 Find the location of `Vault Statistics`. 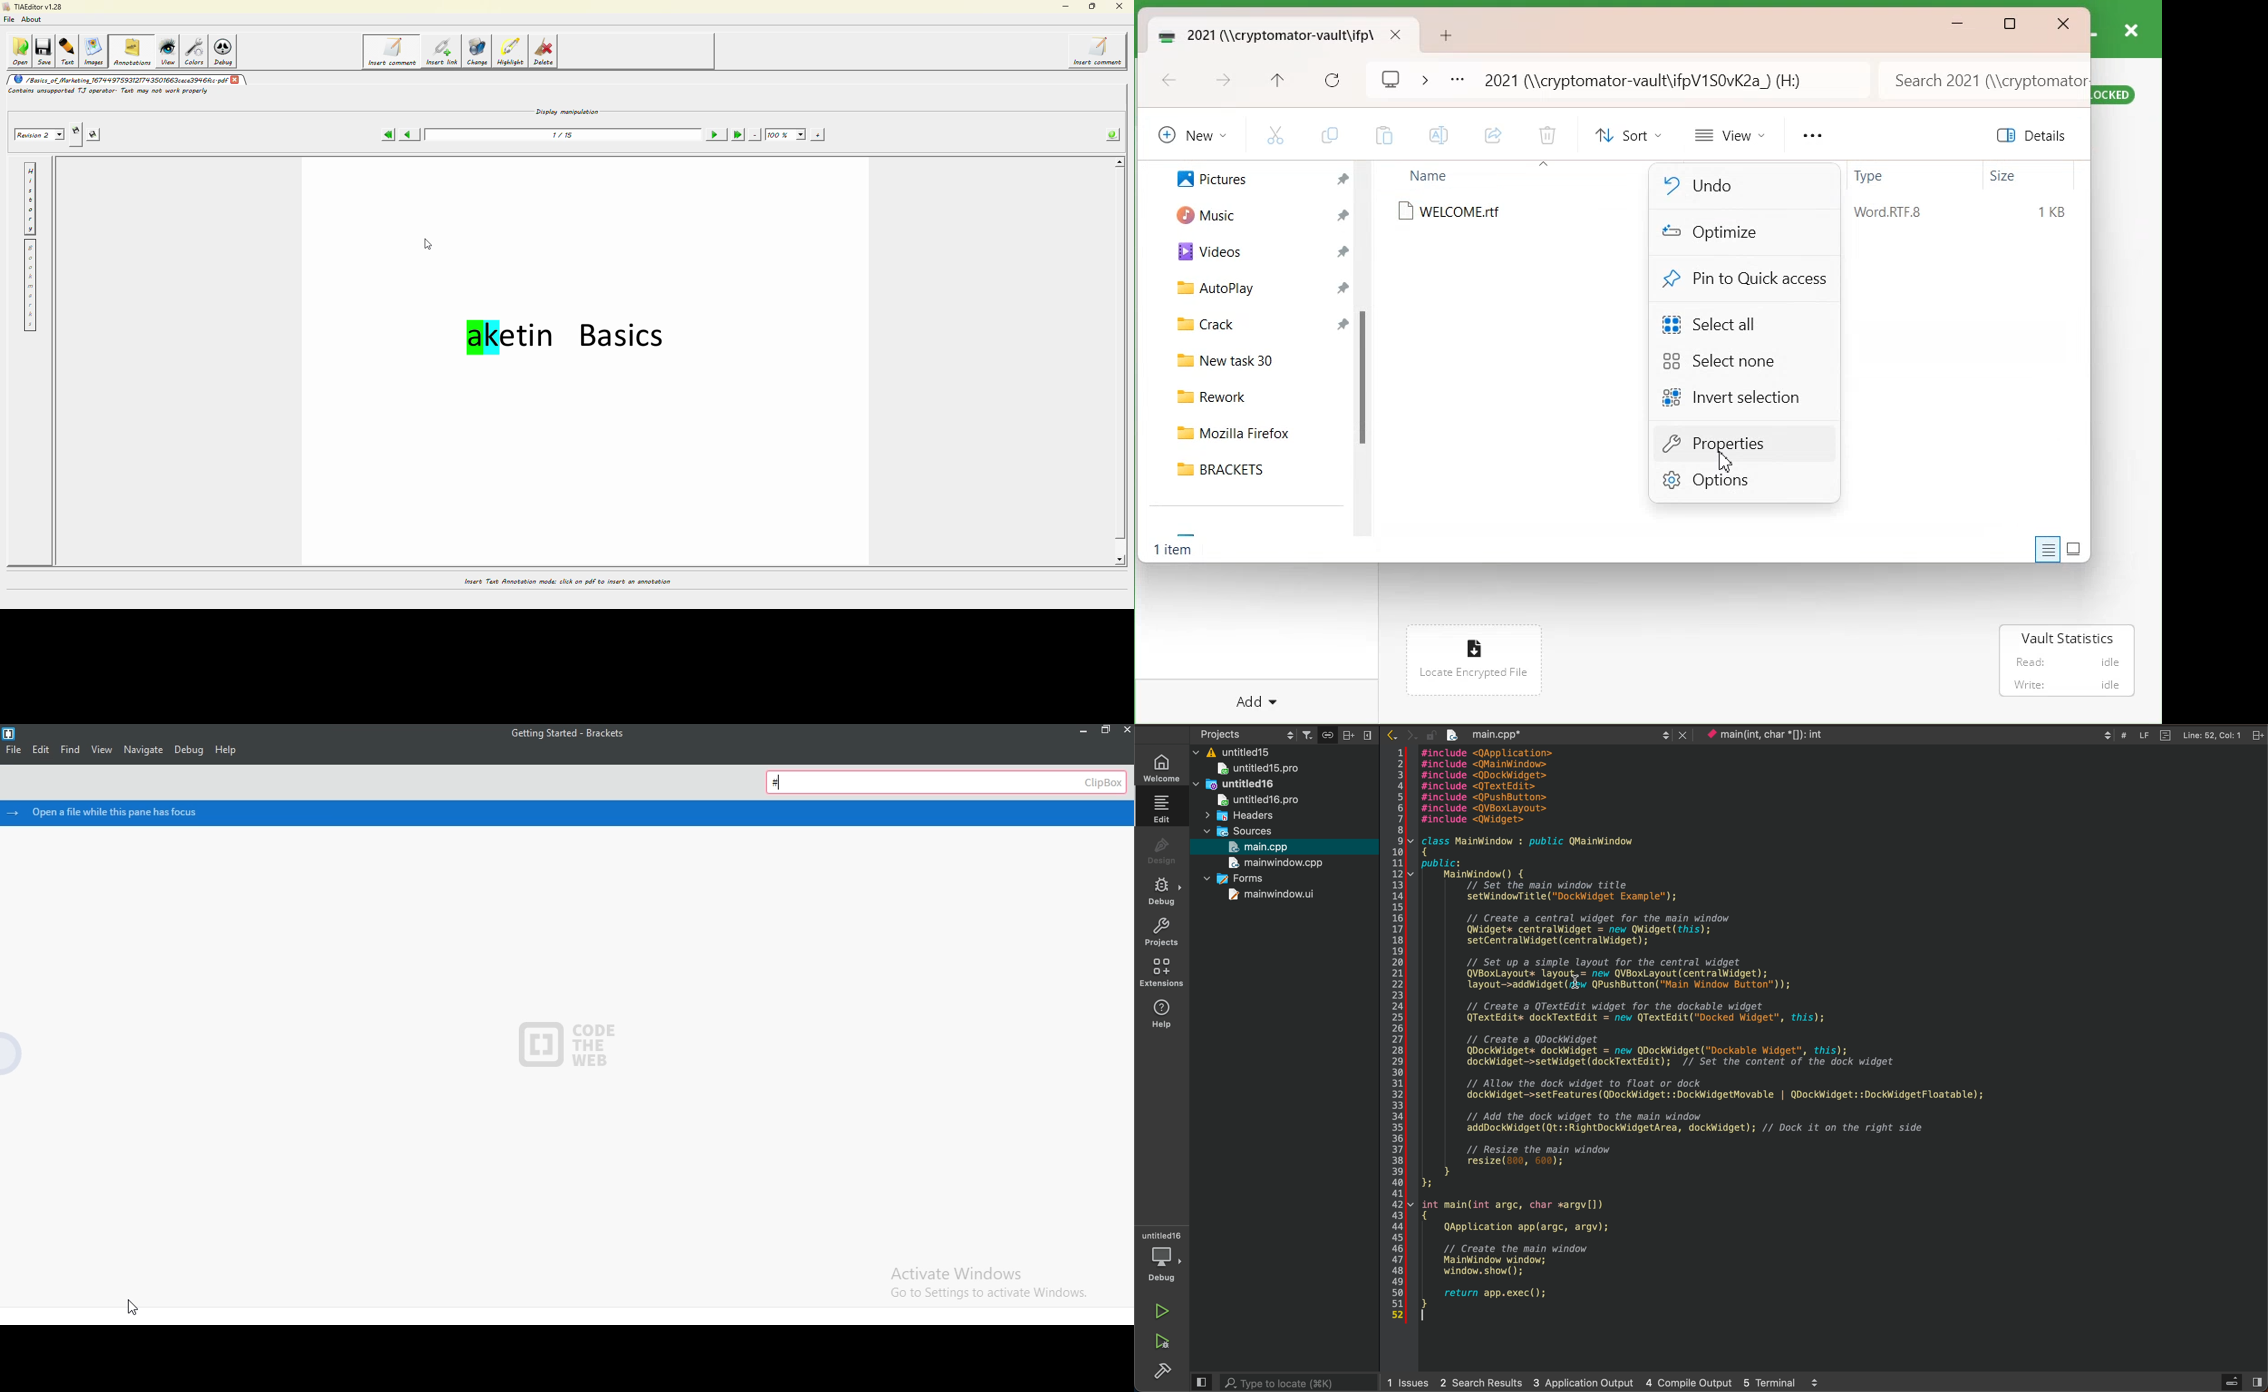

Vault Statistics is located at coordinates (2065, 634).